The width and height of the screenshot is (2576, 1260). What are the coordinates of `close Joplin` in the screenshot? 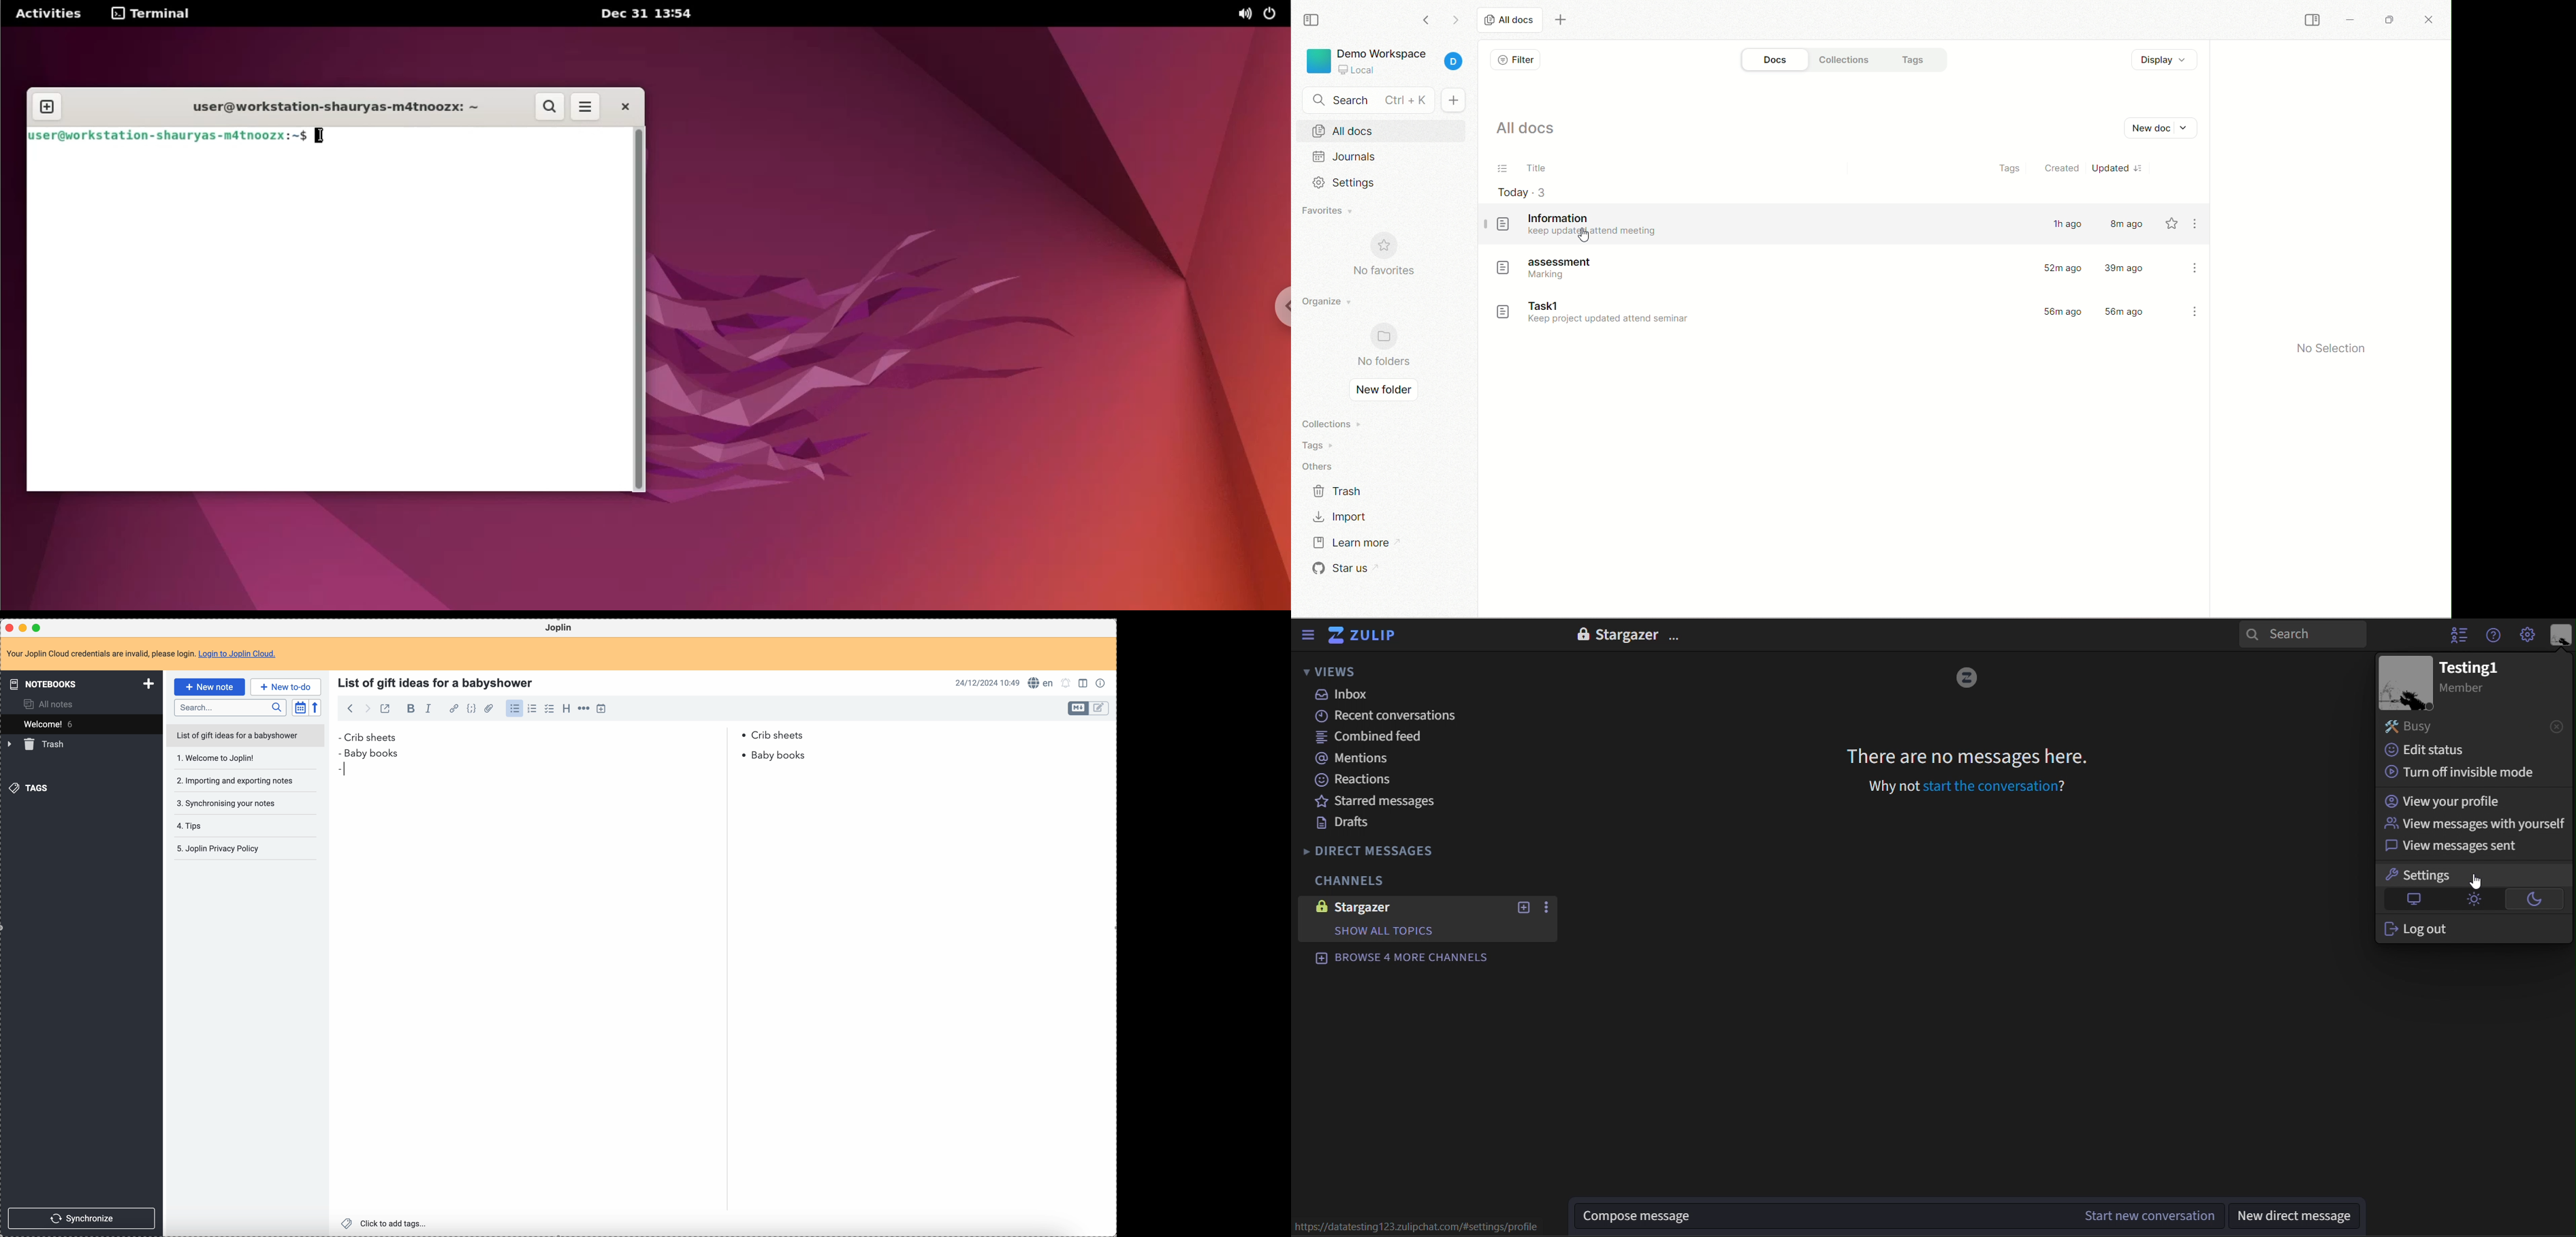 It's located at (8, 628).